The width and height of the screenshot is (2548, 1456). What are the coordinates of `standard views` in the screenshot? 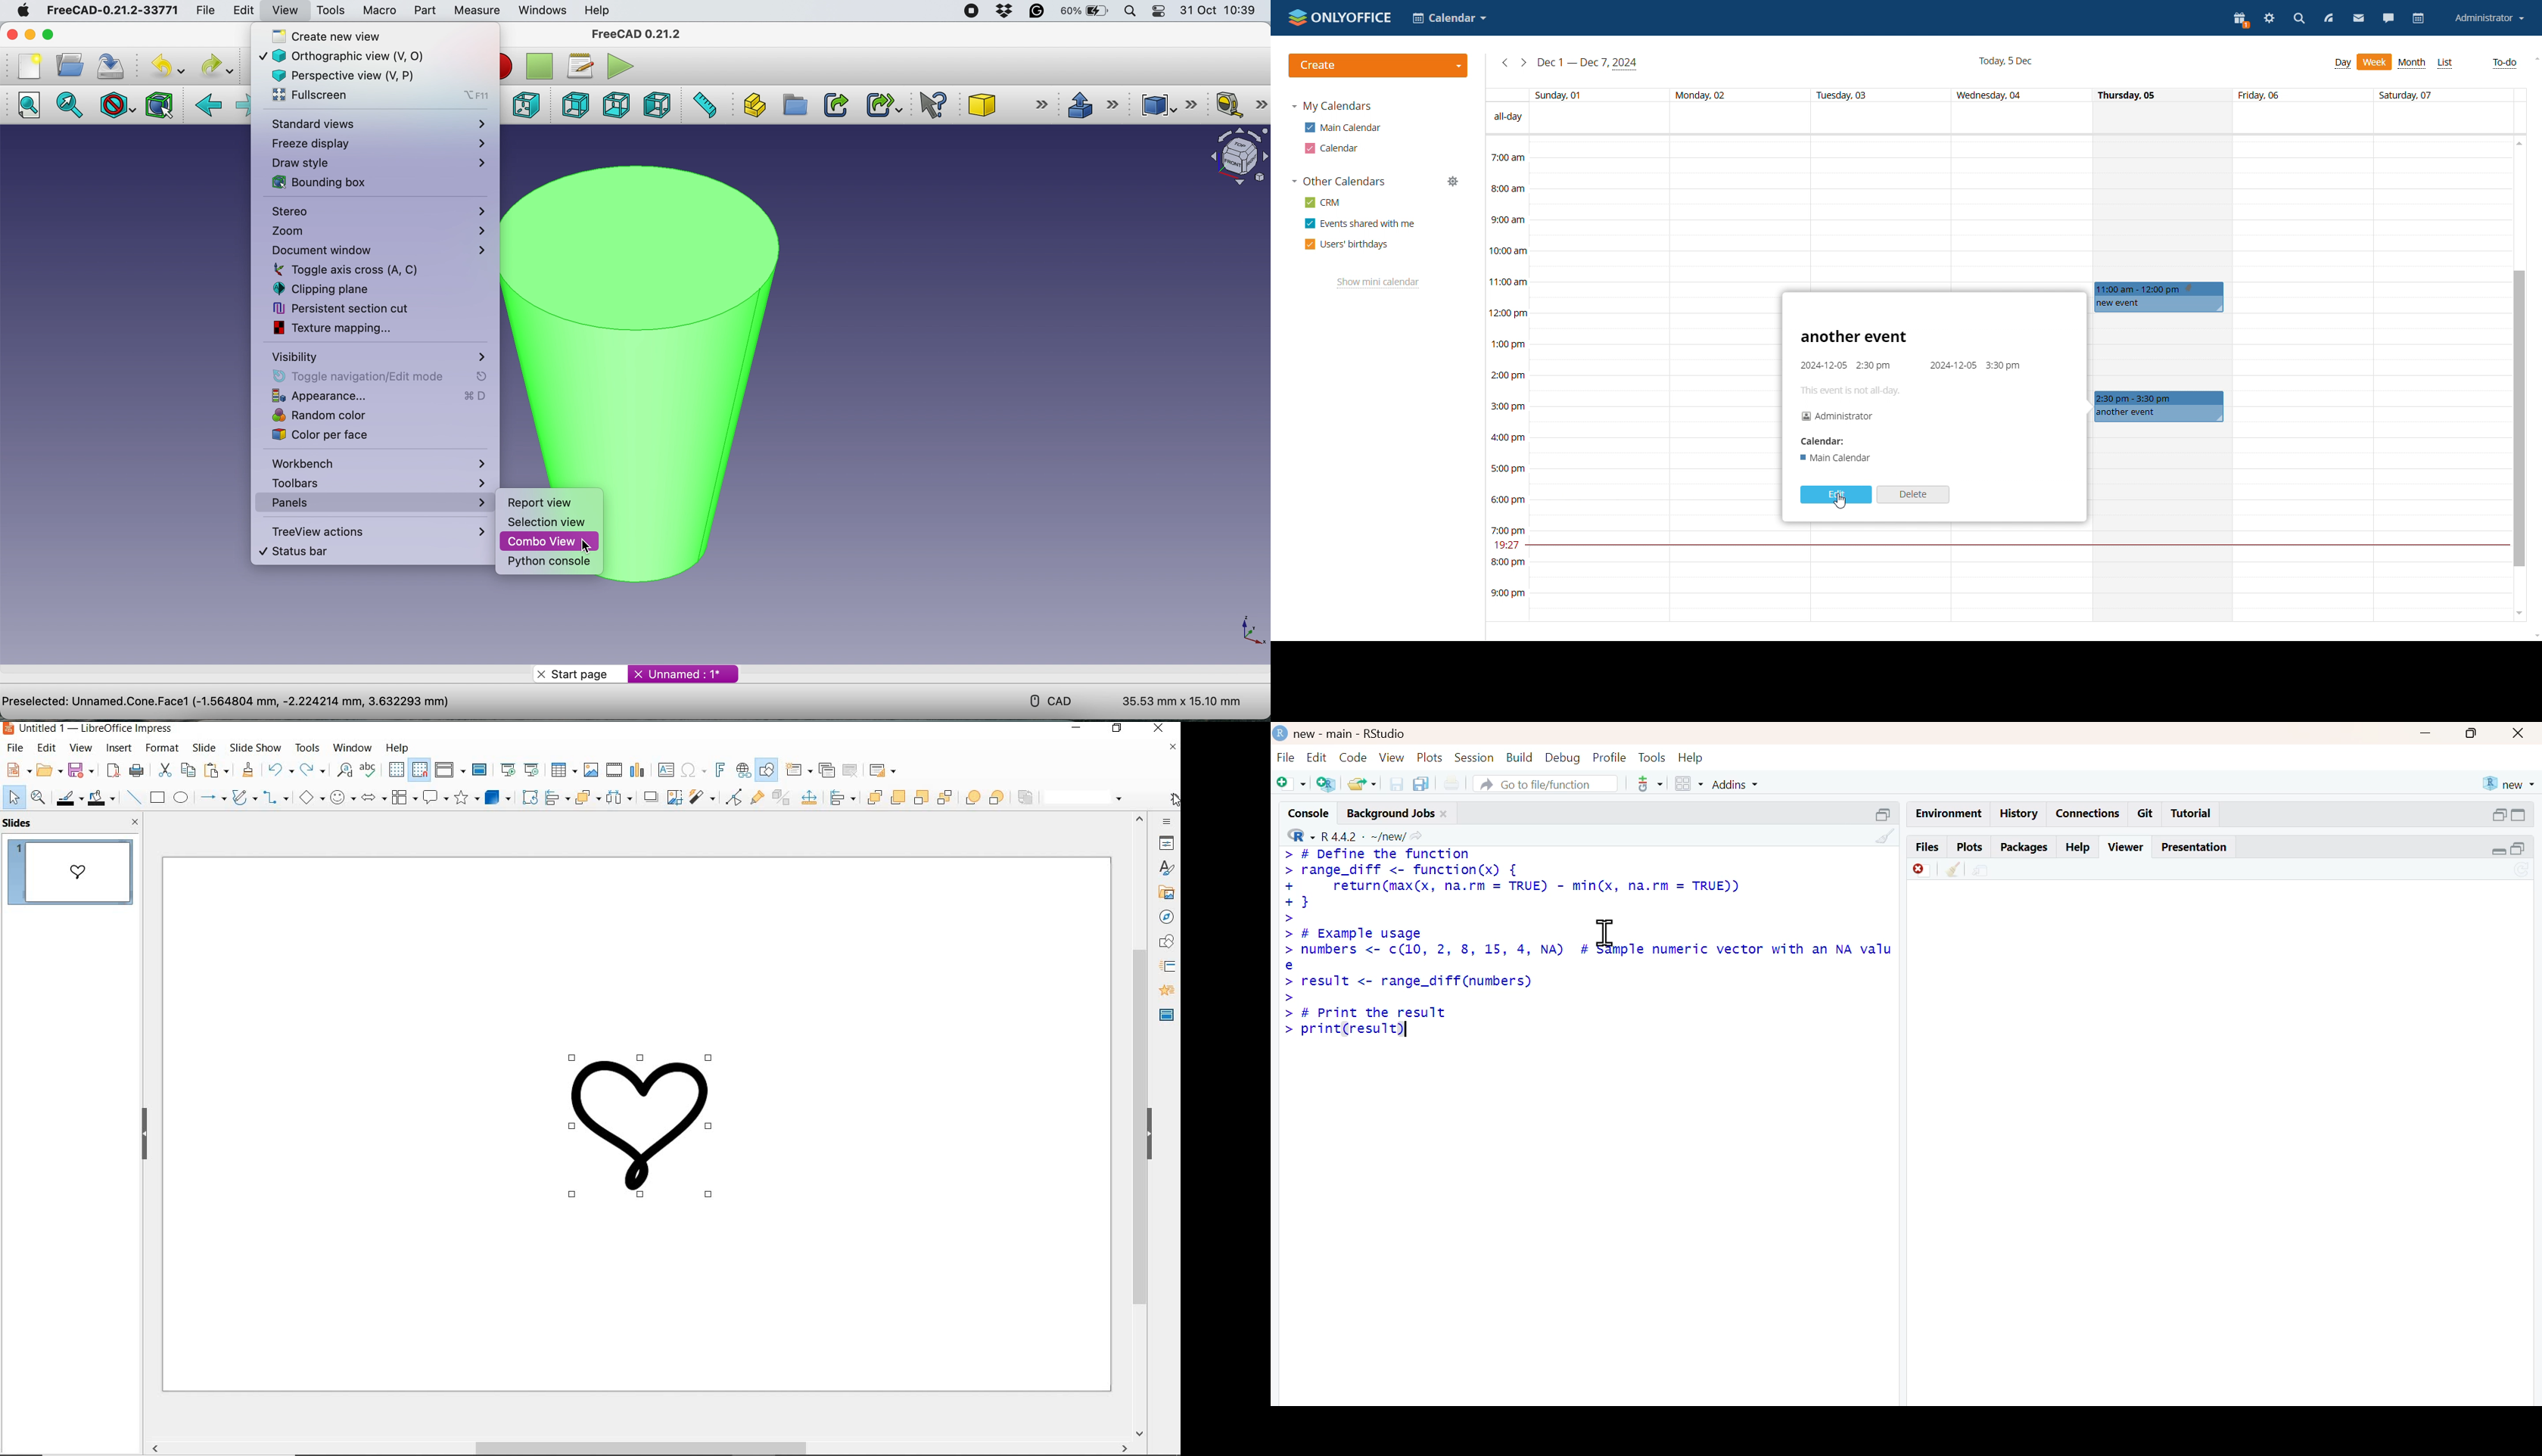 It's located at (378, 125).